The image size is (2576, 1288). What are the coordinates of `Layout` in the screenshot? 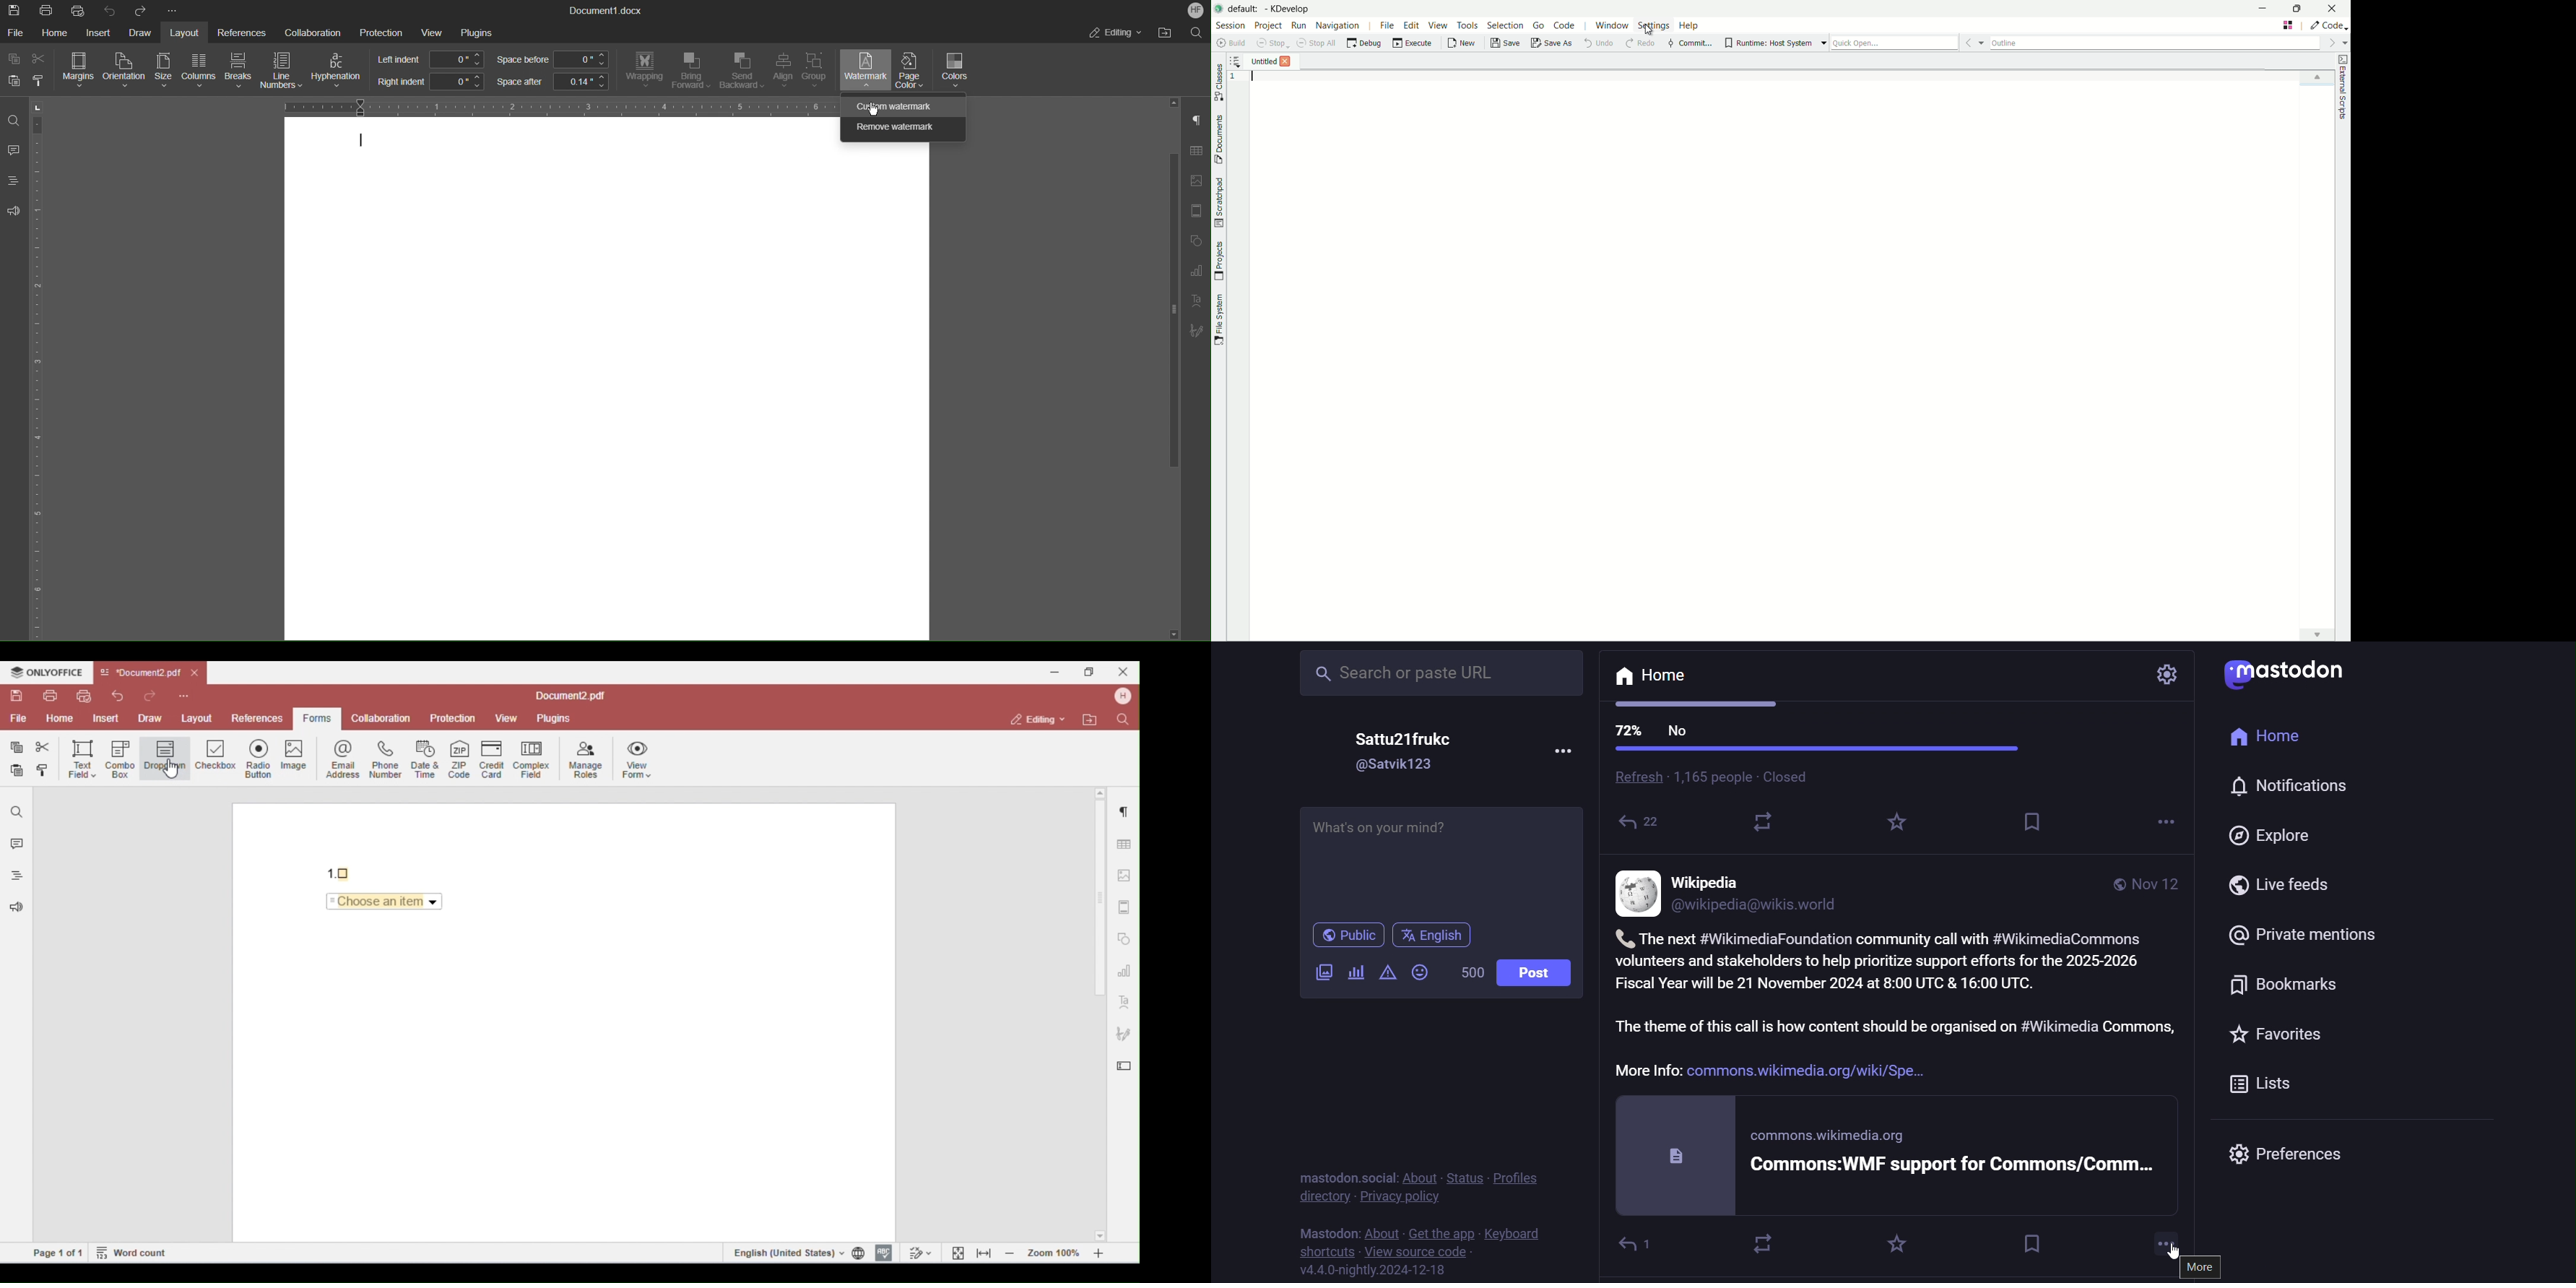 It's located at (187, 32).